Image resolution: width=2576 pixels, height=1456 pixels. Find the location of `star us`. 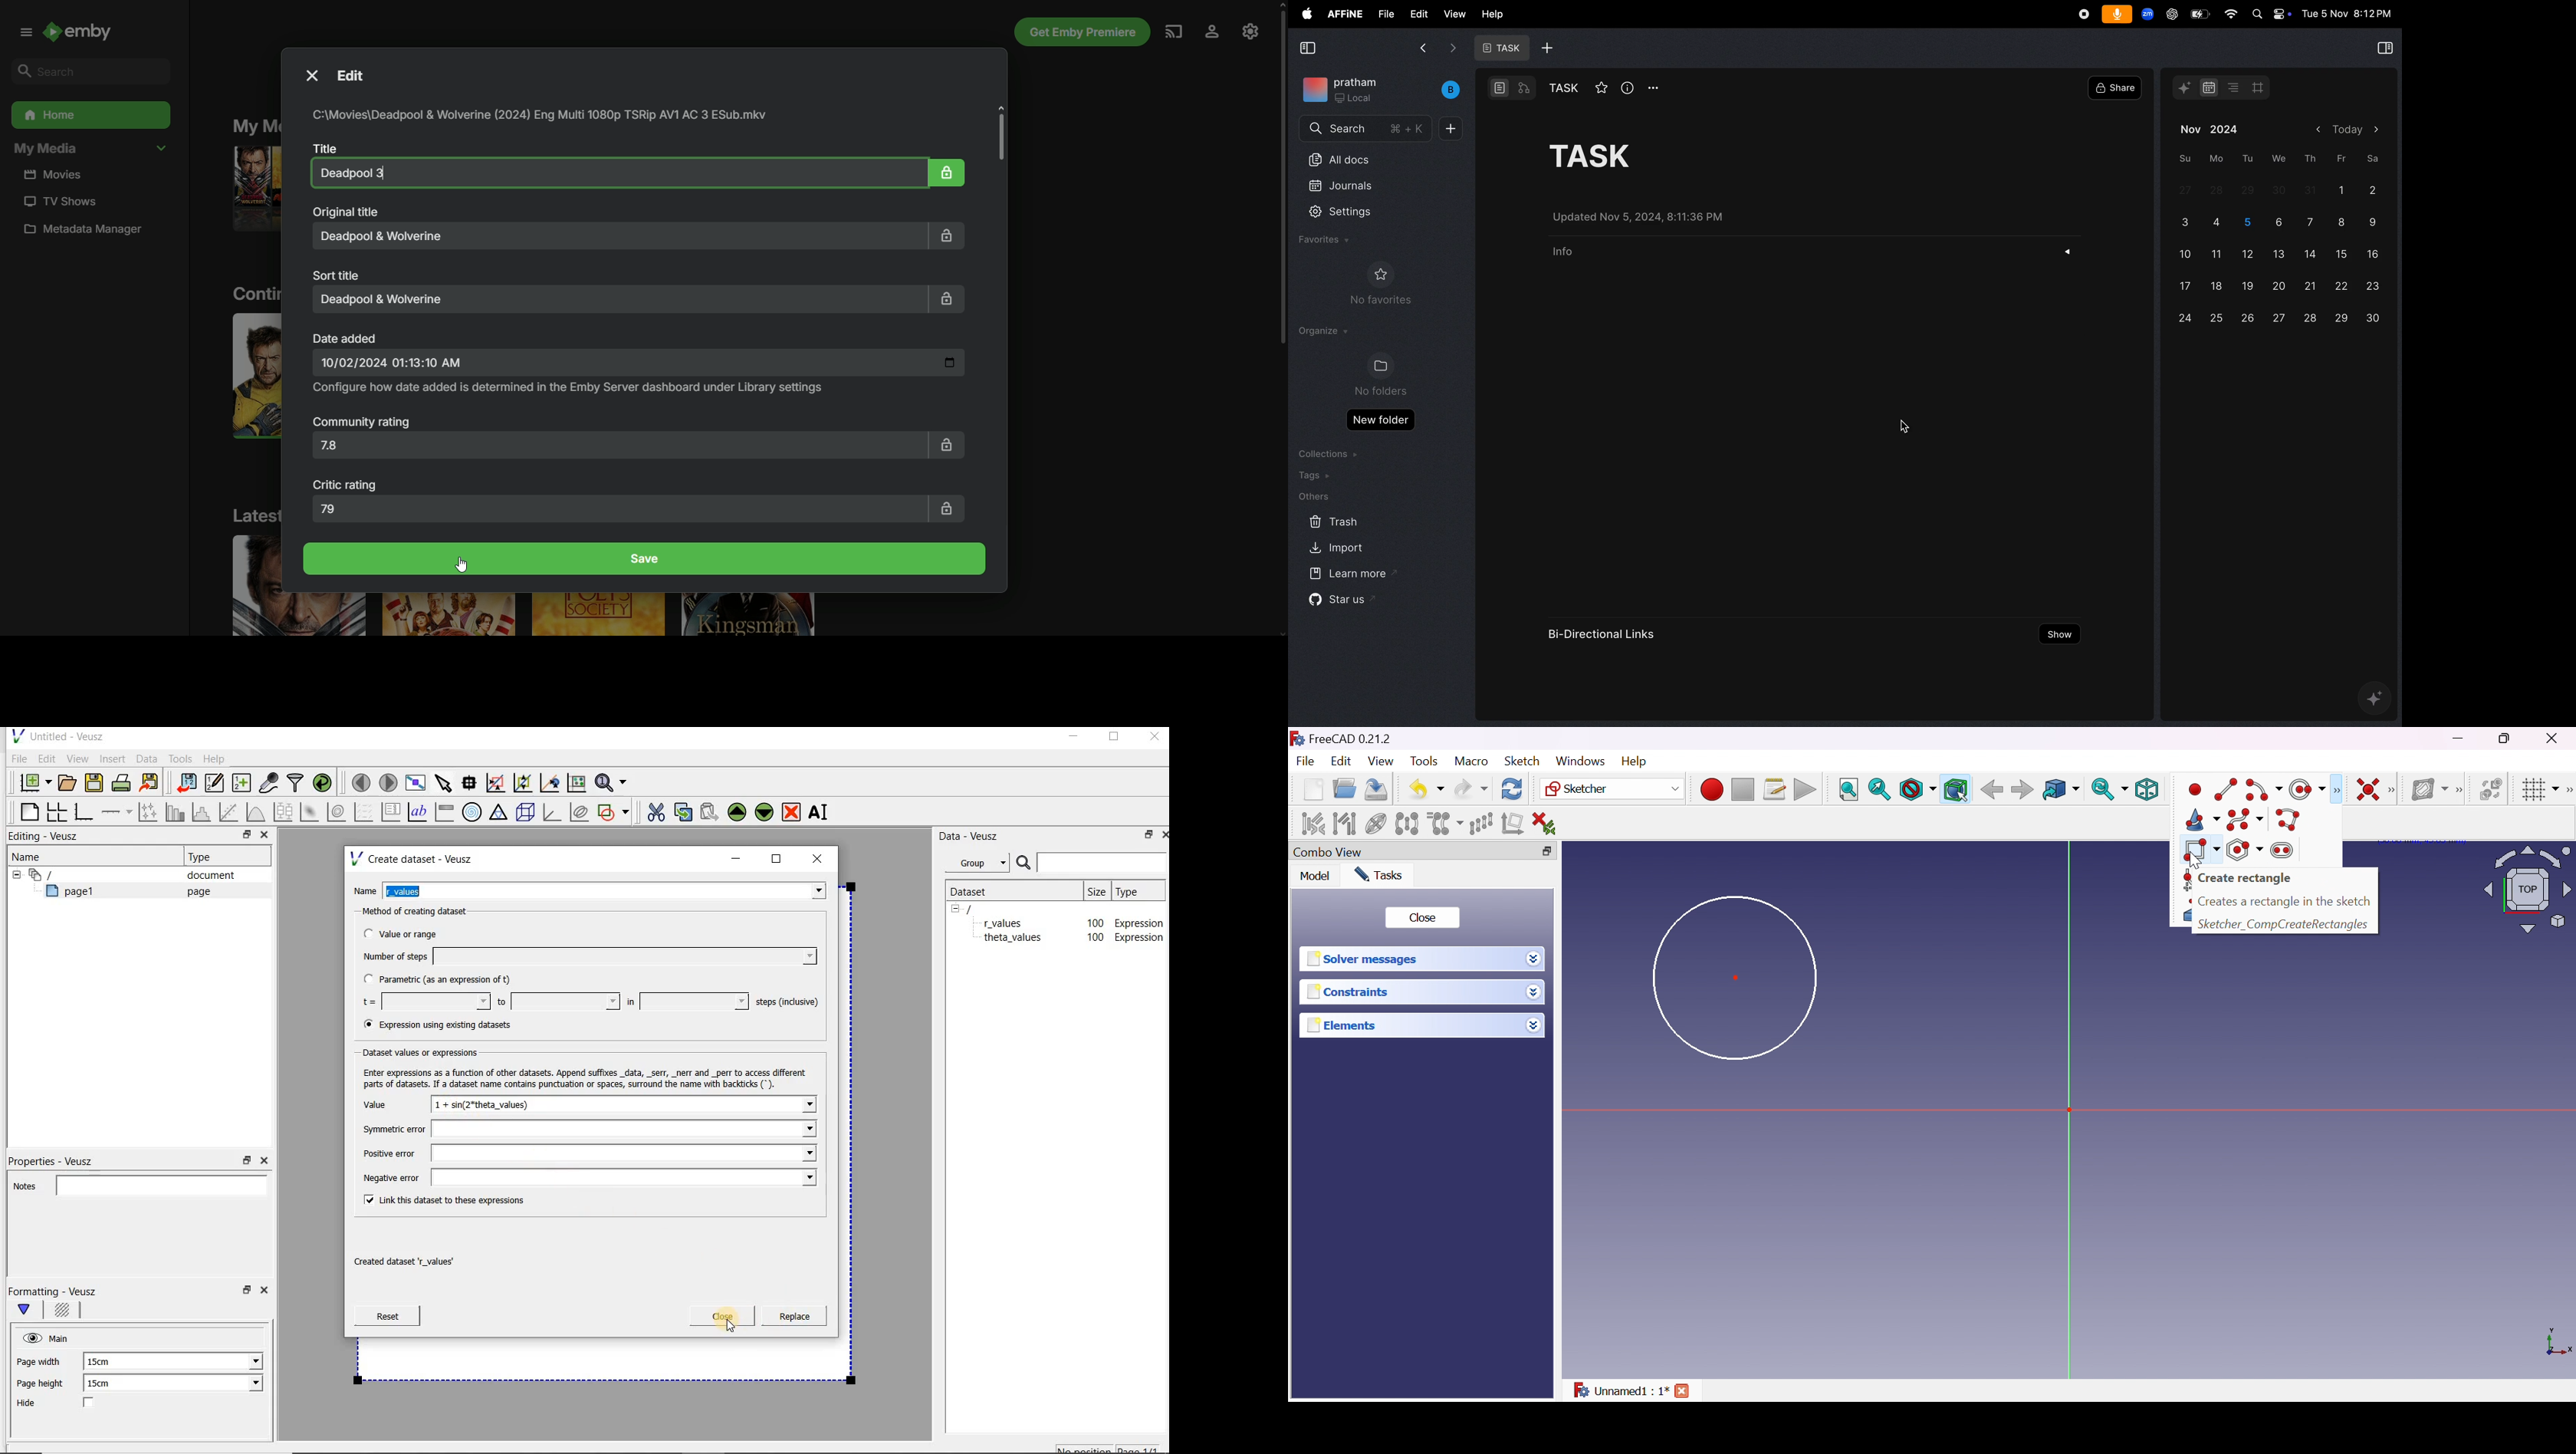

star us is located at coordinates (1339, 602).